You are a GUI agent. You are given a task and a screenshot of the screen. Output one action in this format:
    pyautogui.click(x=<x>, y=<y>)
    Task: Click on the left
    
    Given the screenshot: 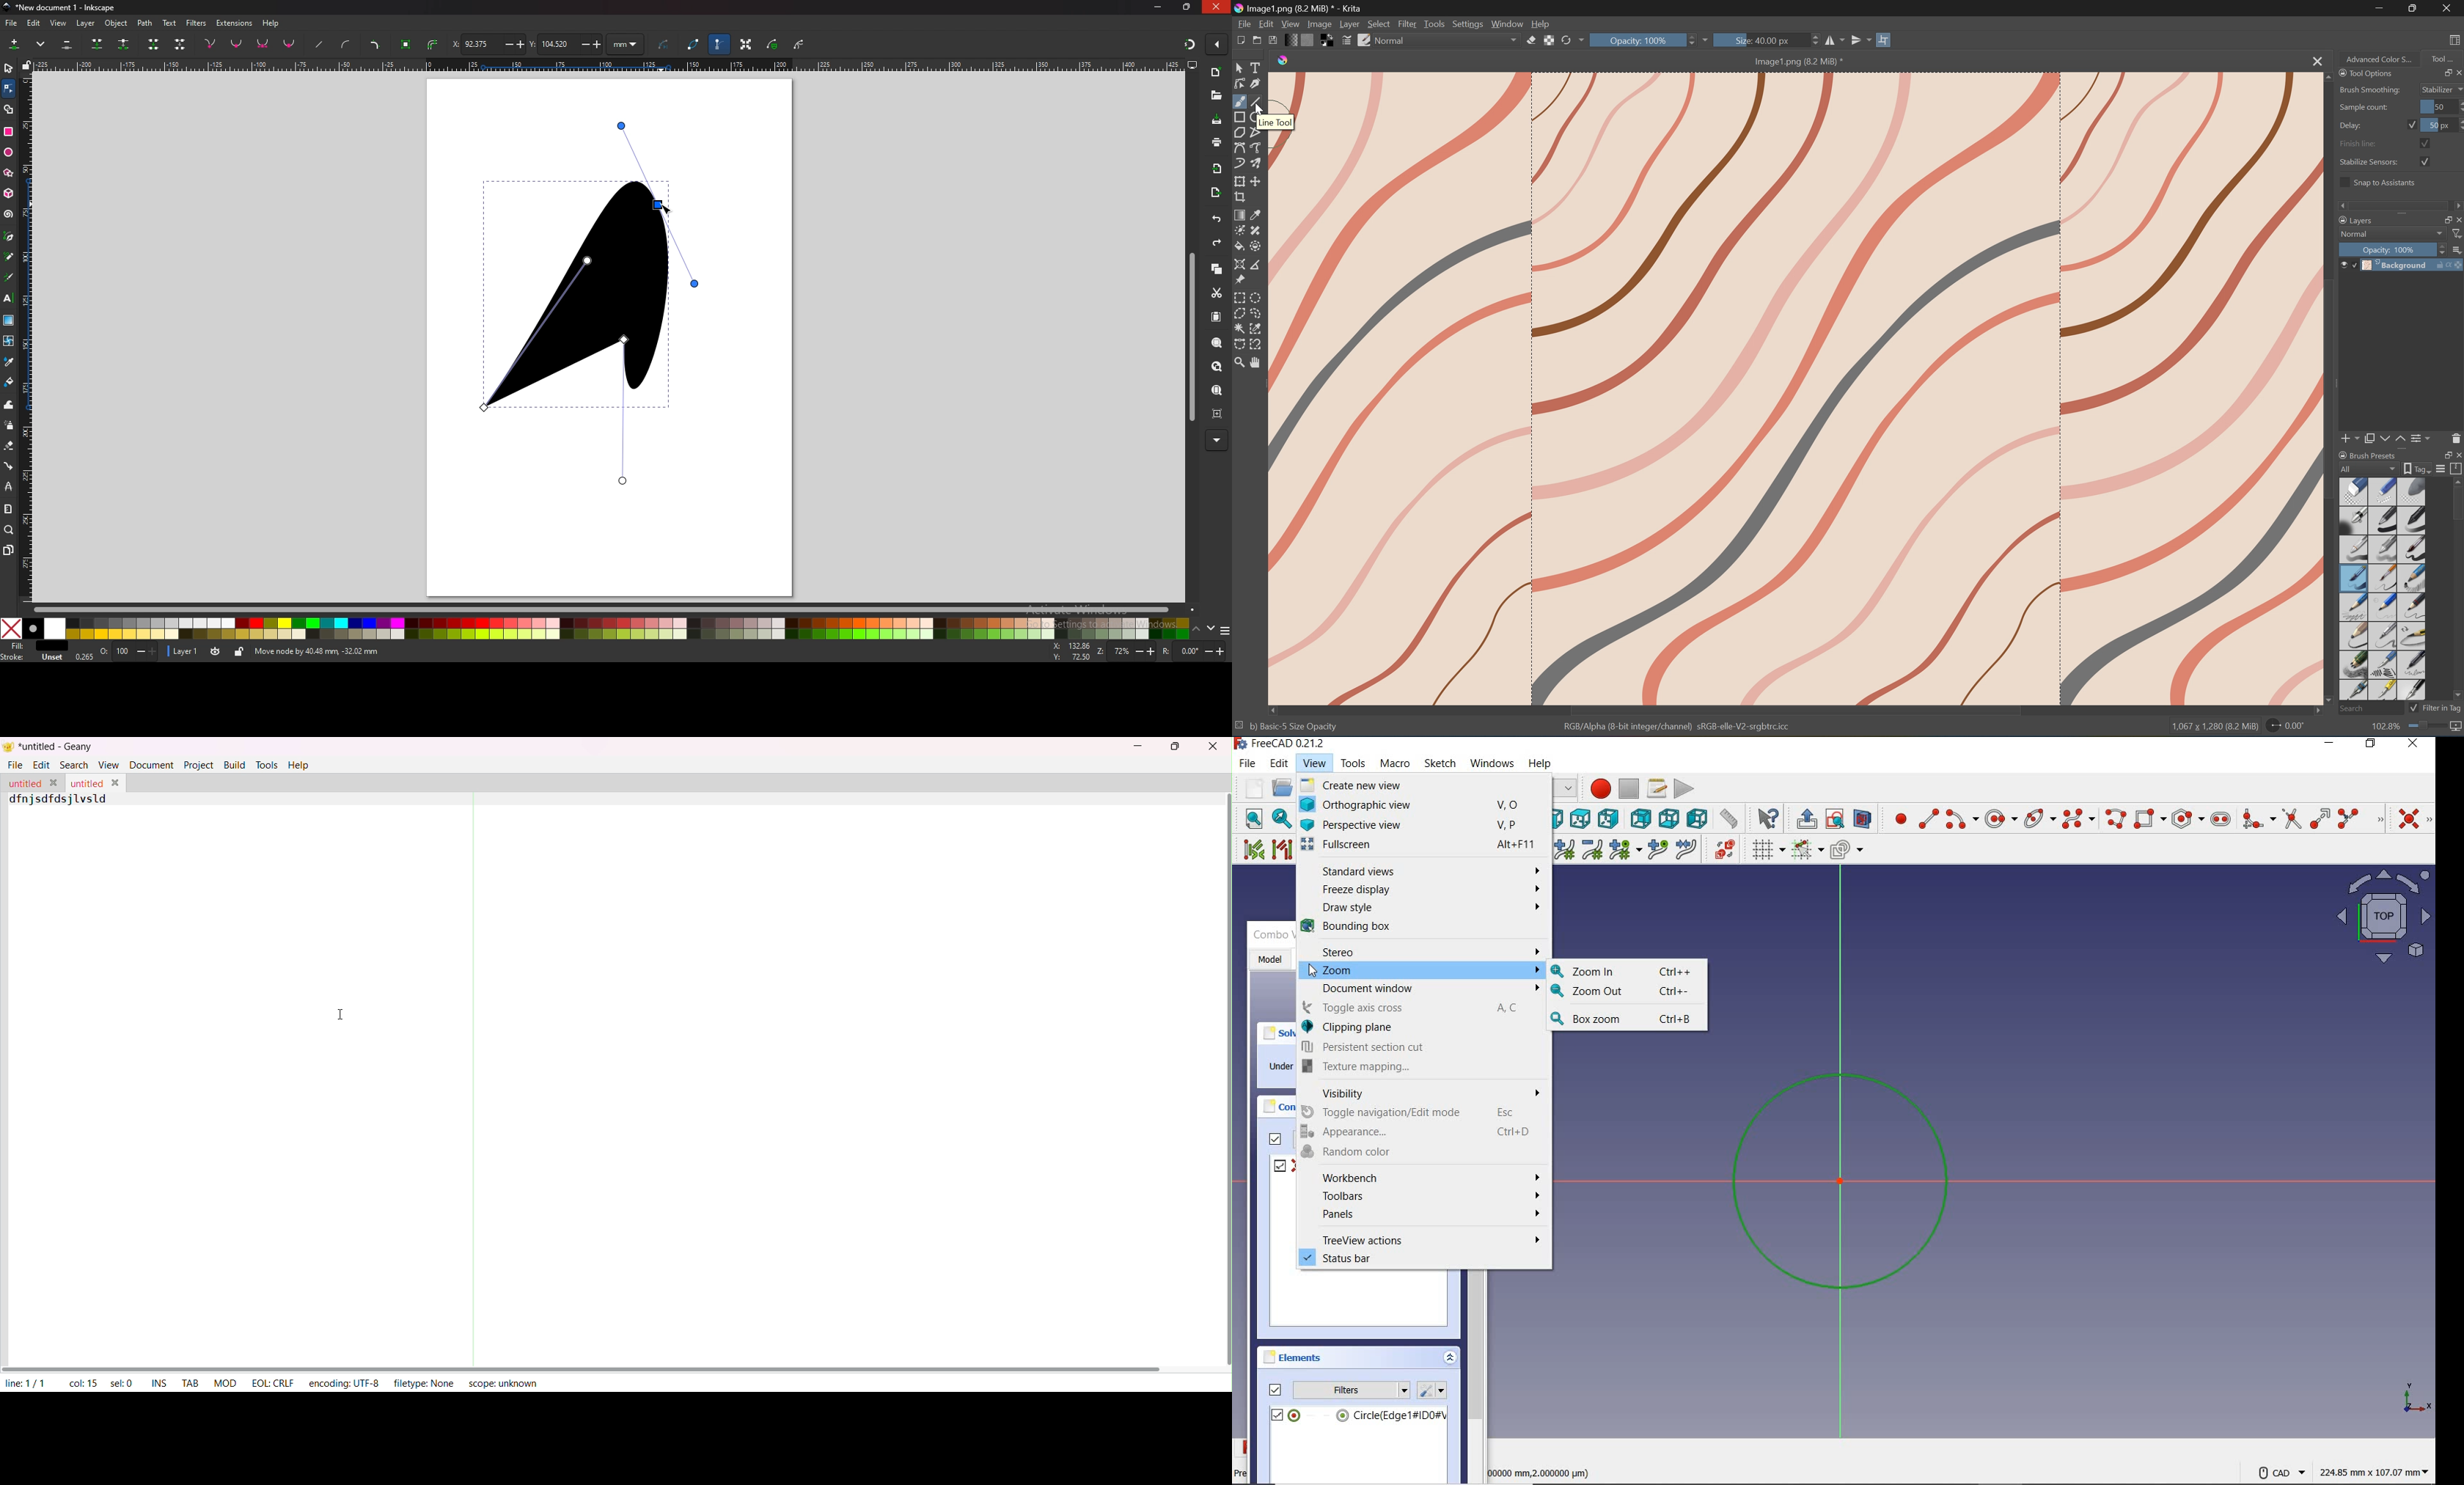 What is the action you would take?
    pyautogui.click(x=1696, y=817)
    